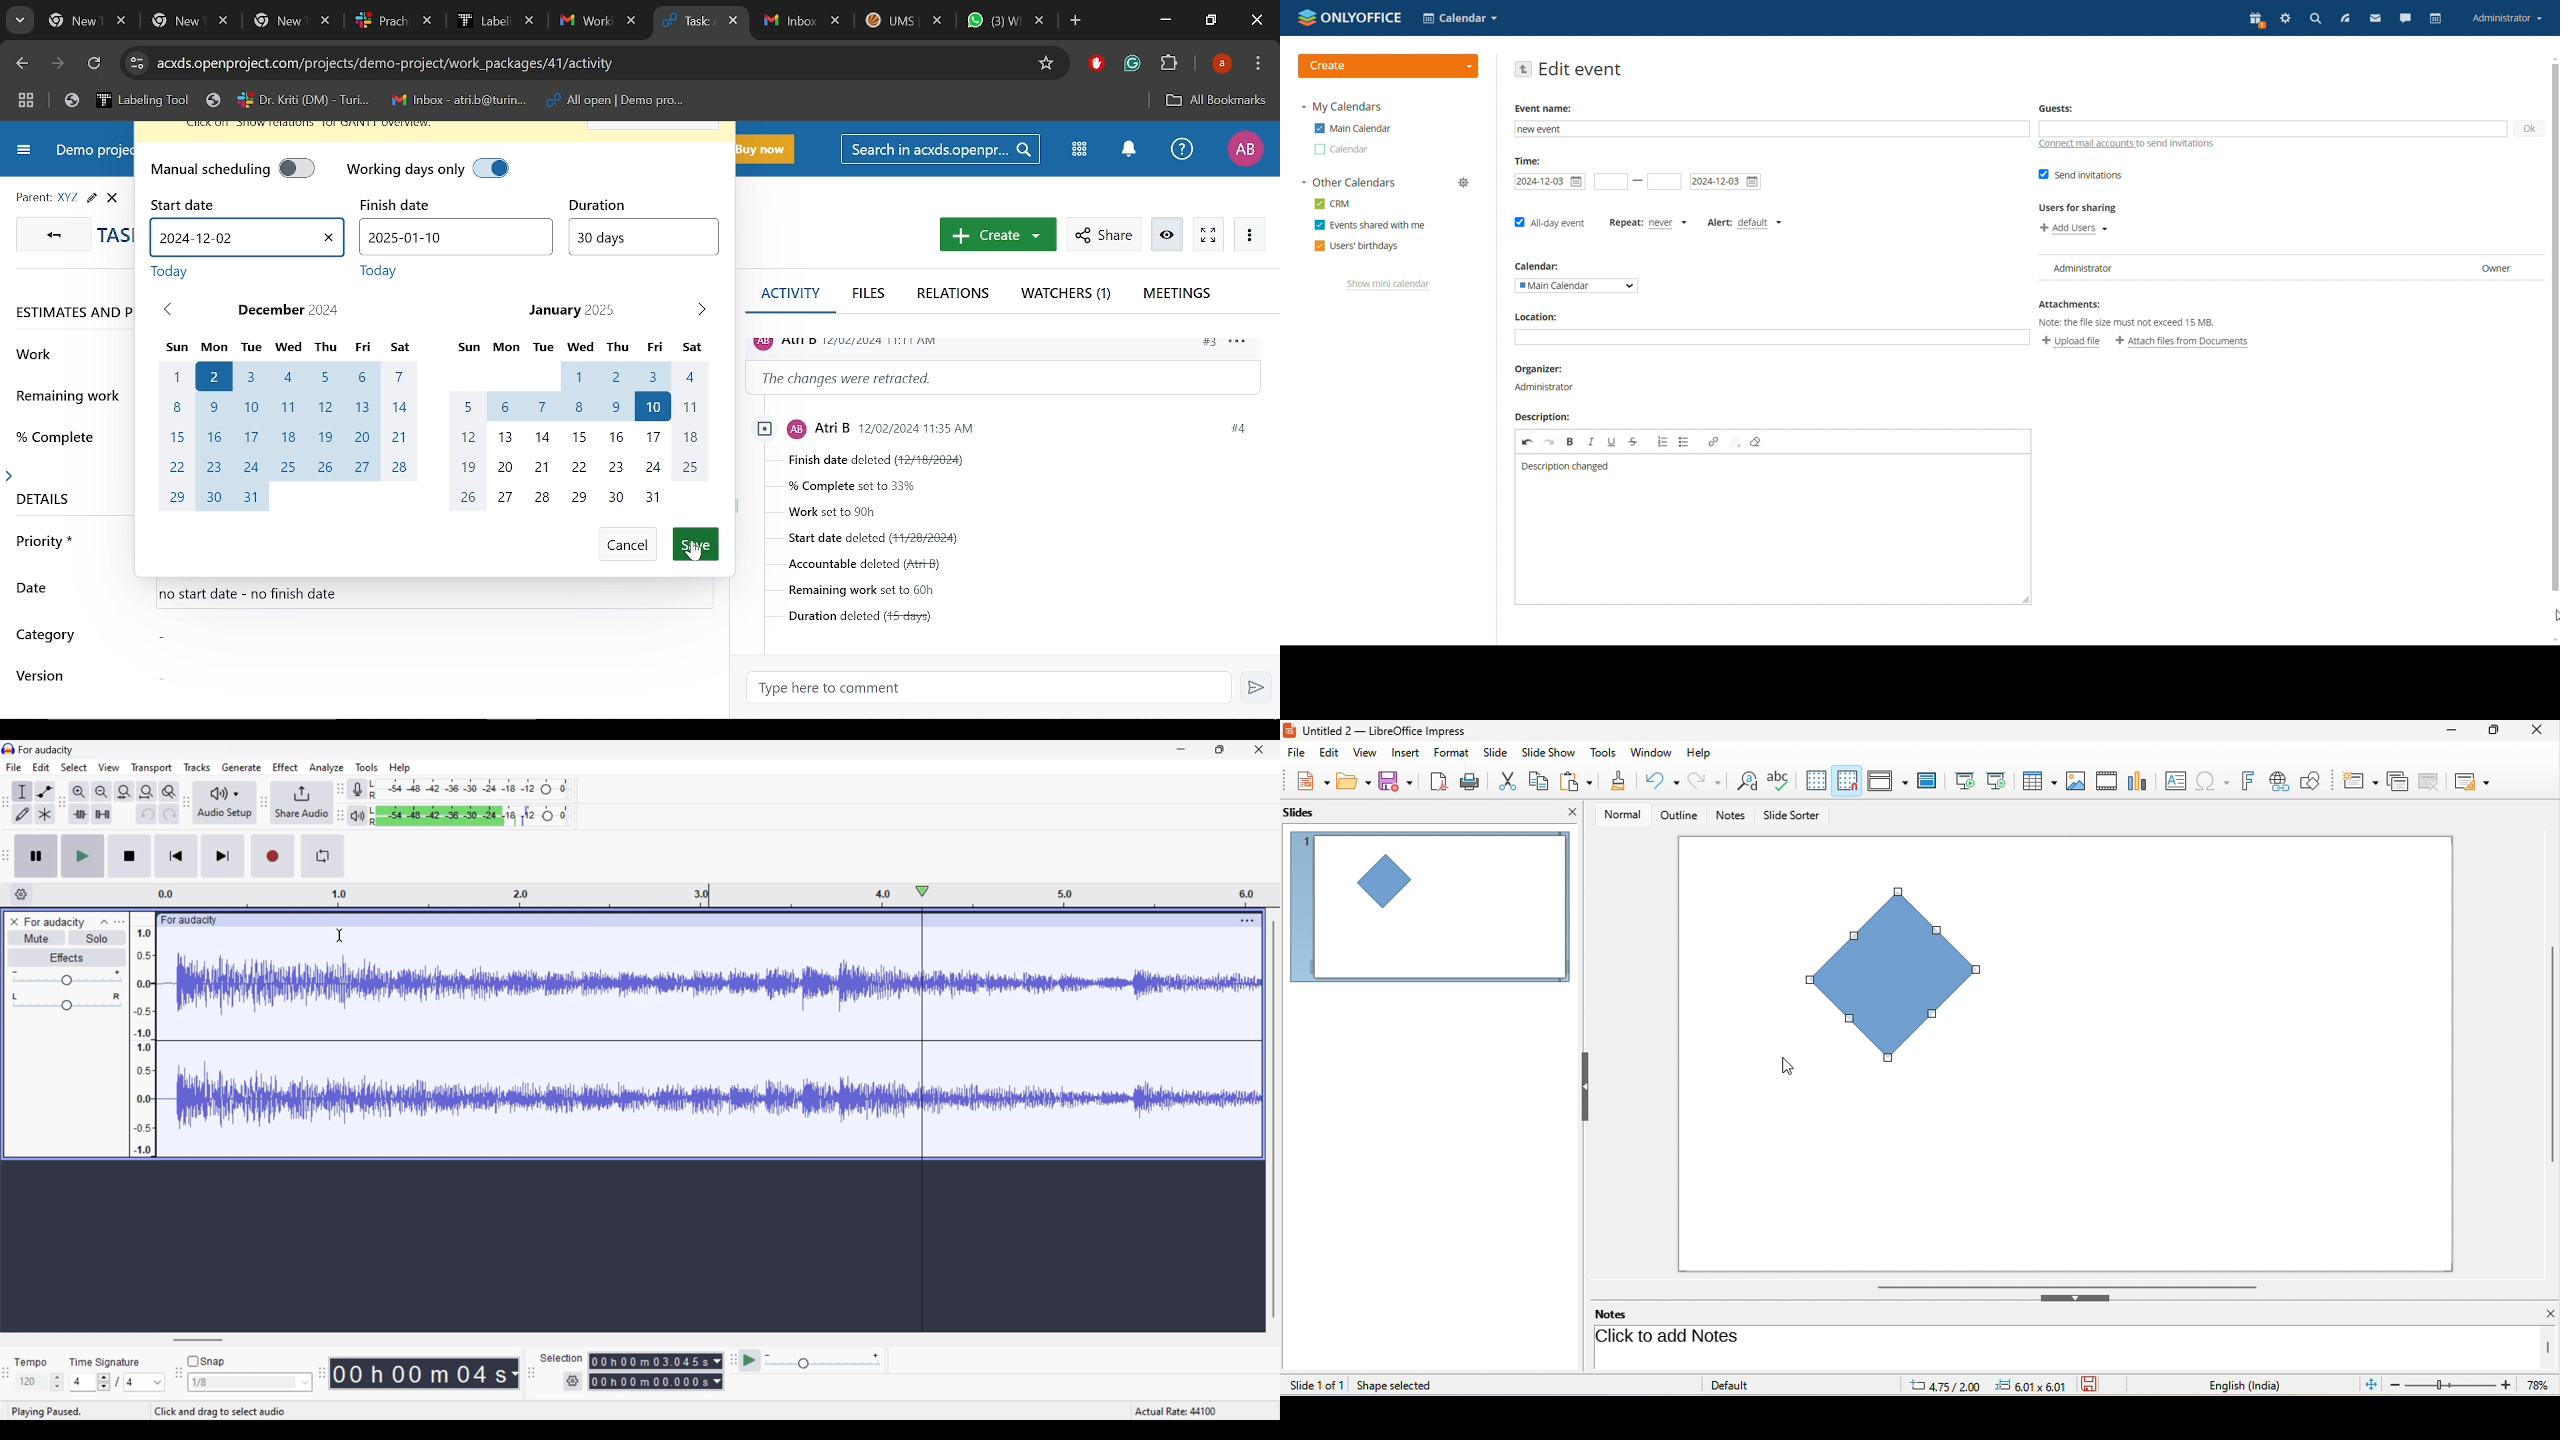  What do you see at coordinates (2058, 108) in the screenshot?
I see `Guests:` at bounding box center [2058, 108].